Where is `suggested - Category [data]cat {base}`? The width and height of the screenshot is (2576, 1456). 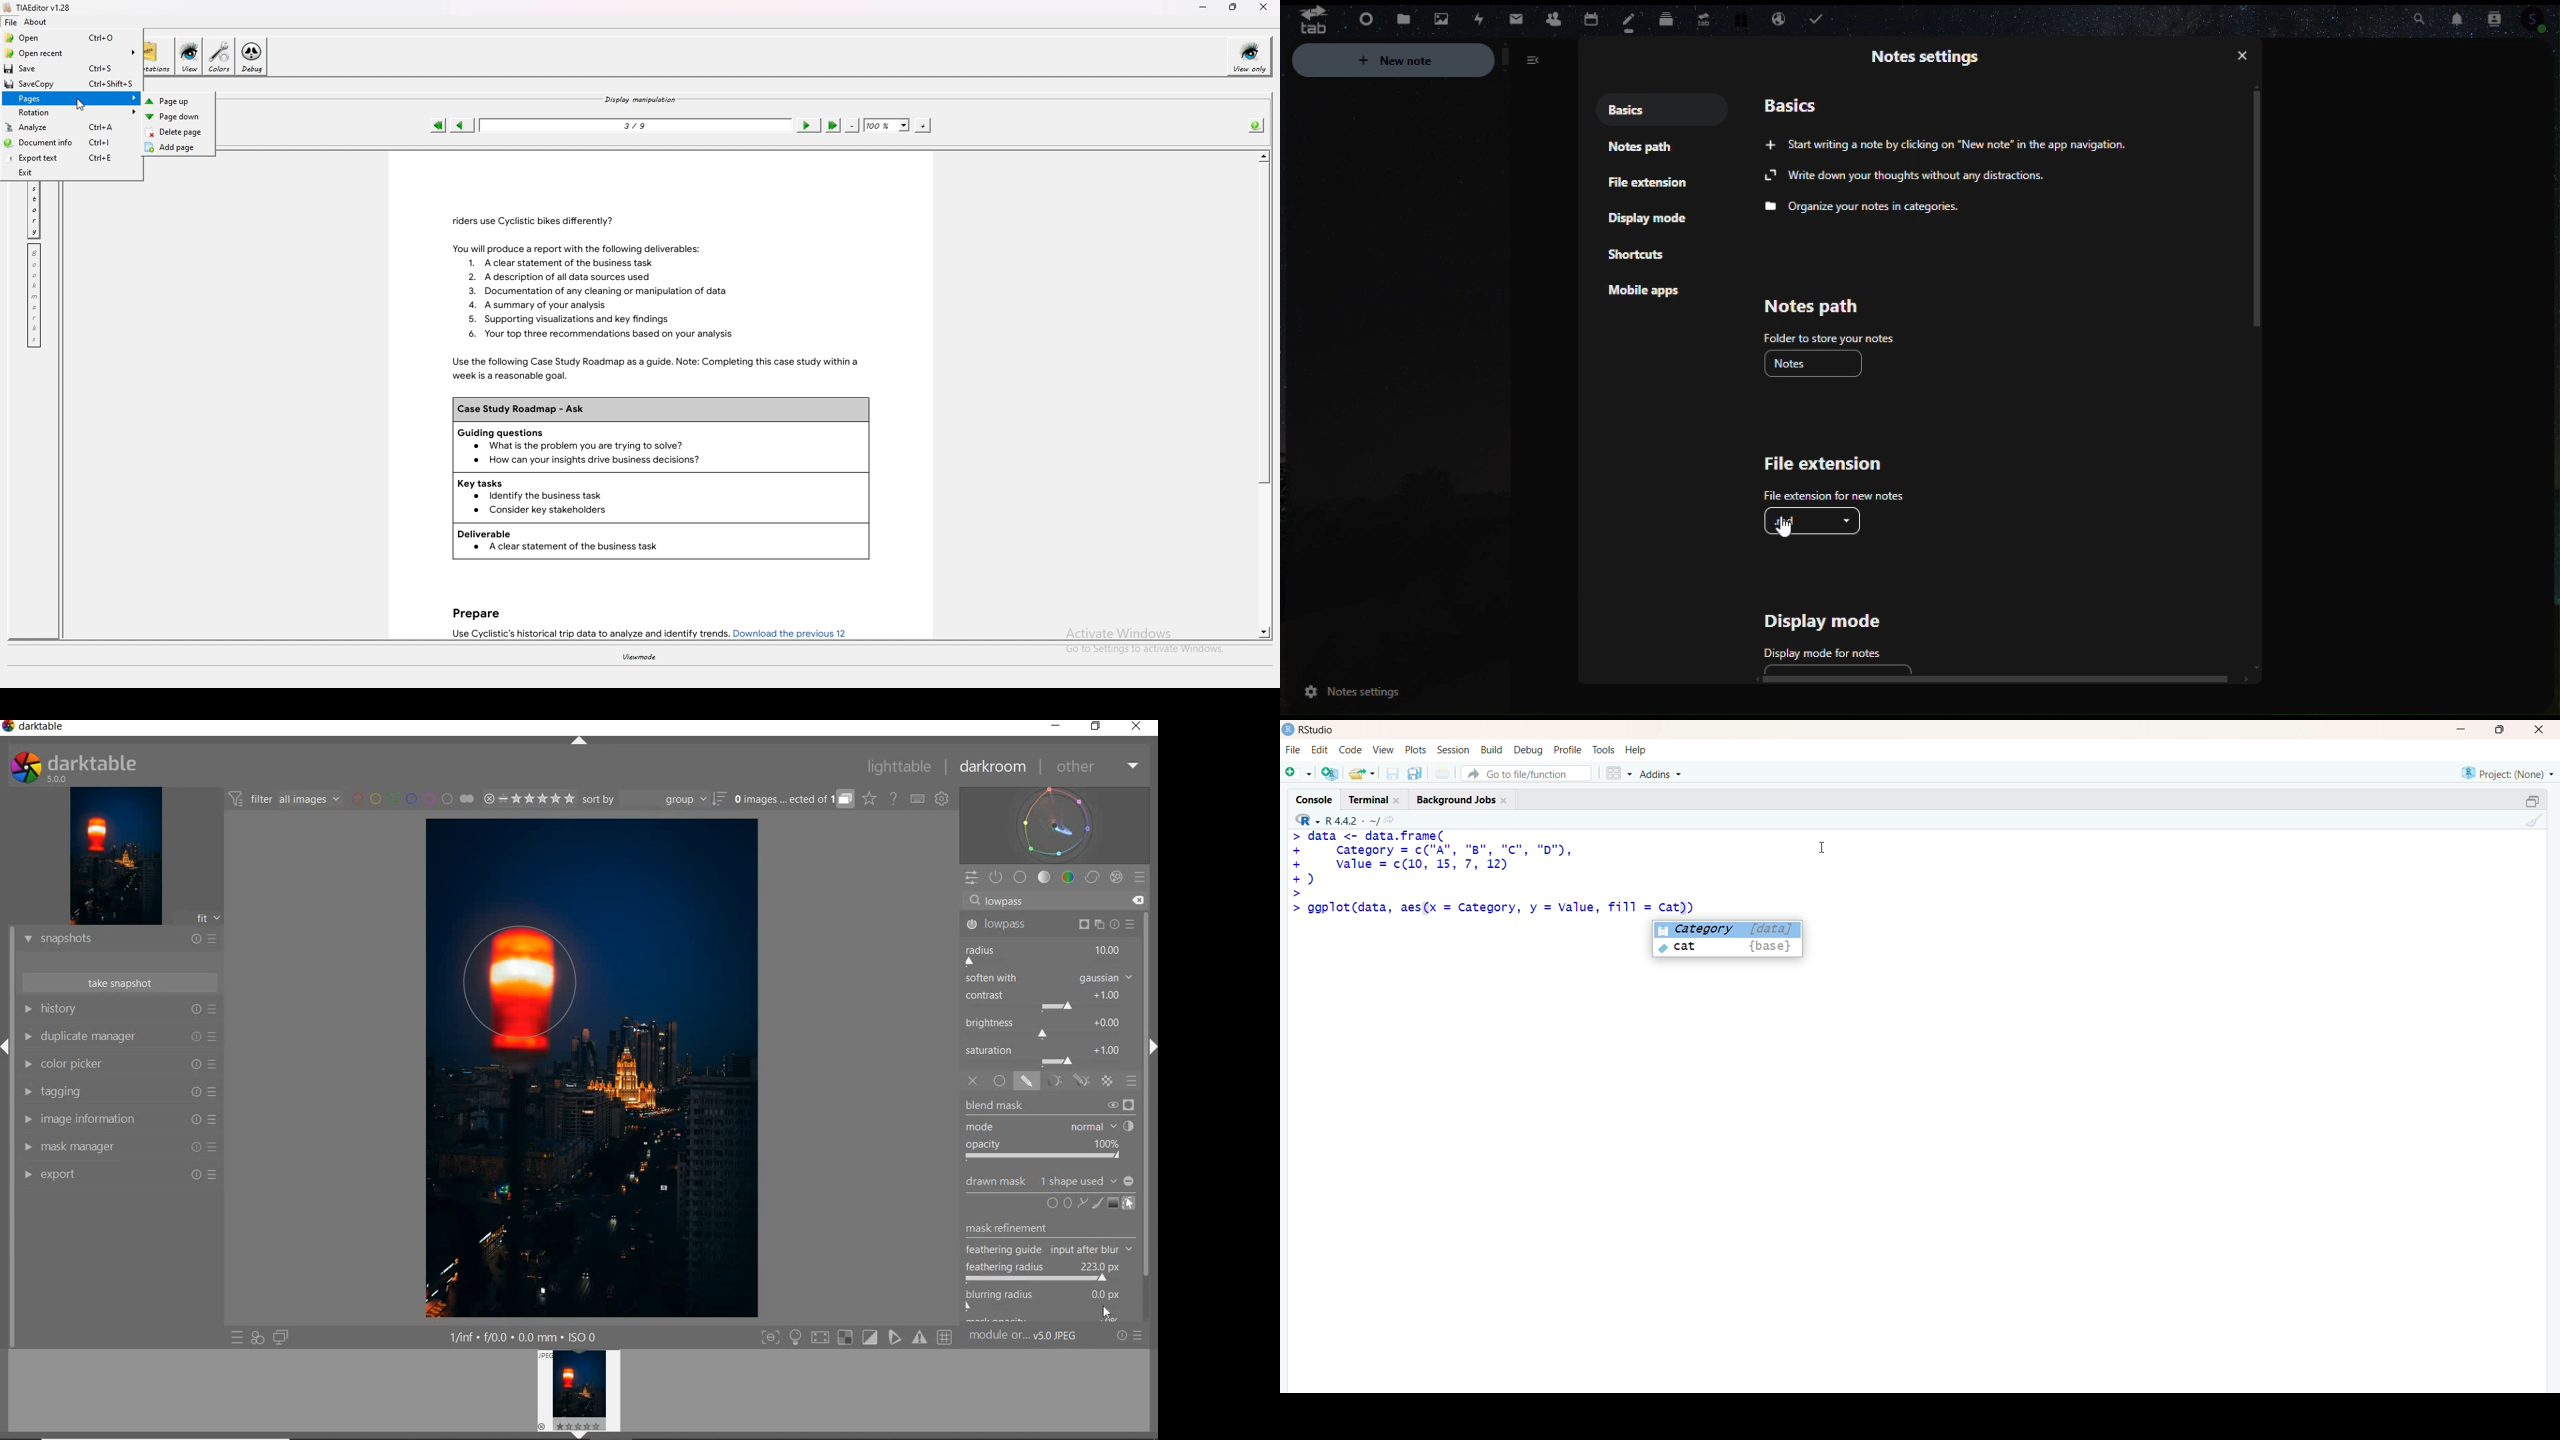
suggested - Category [data]cat {base} is located at coordinates (1722, 939).